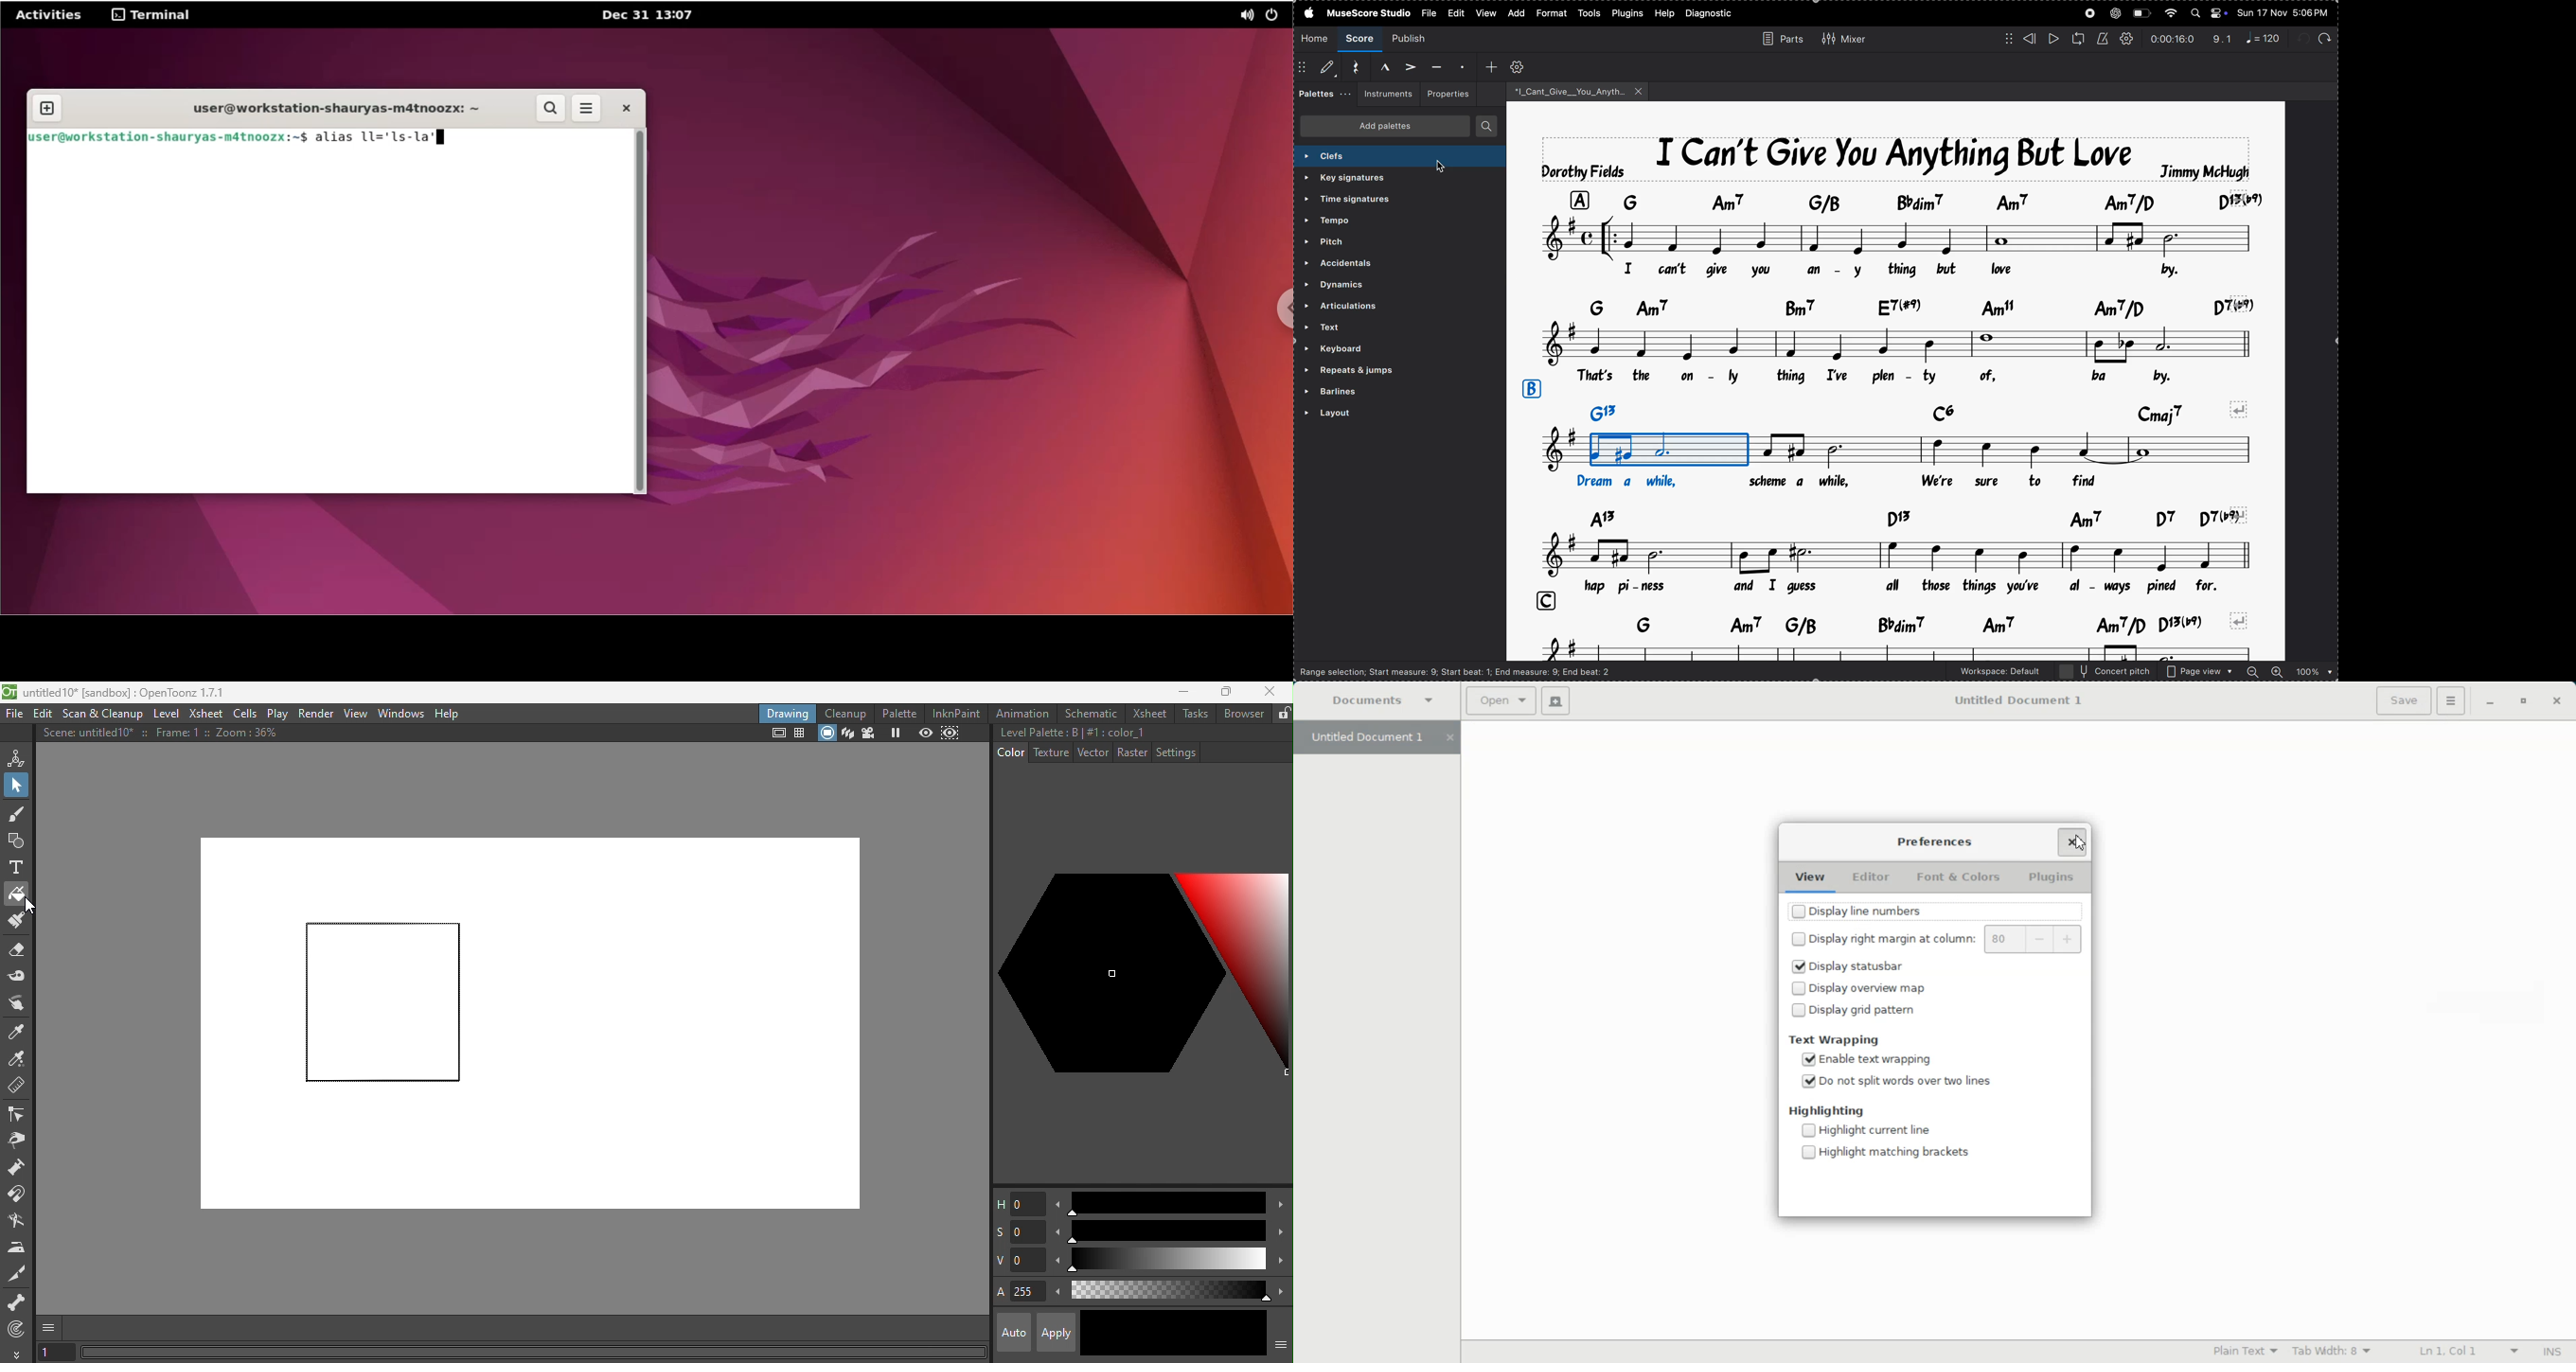  I want to click on 80, so click(2004, 939).